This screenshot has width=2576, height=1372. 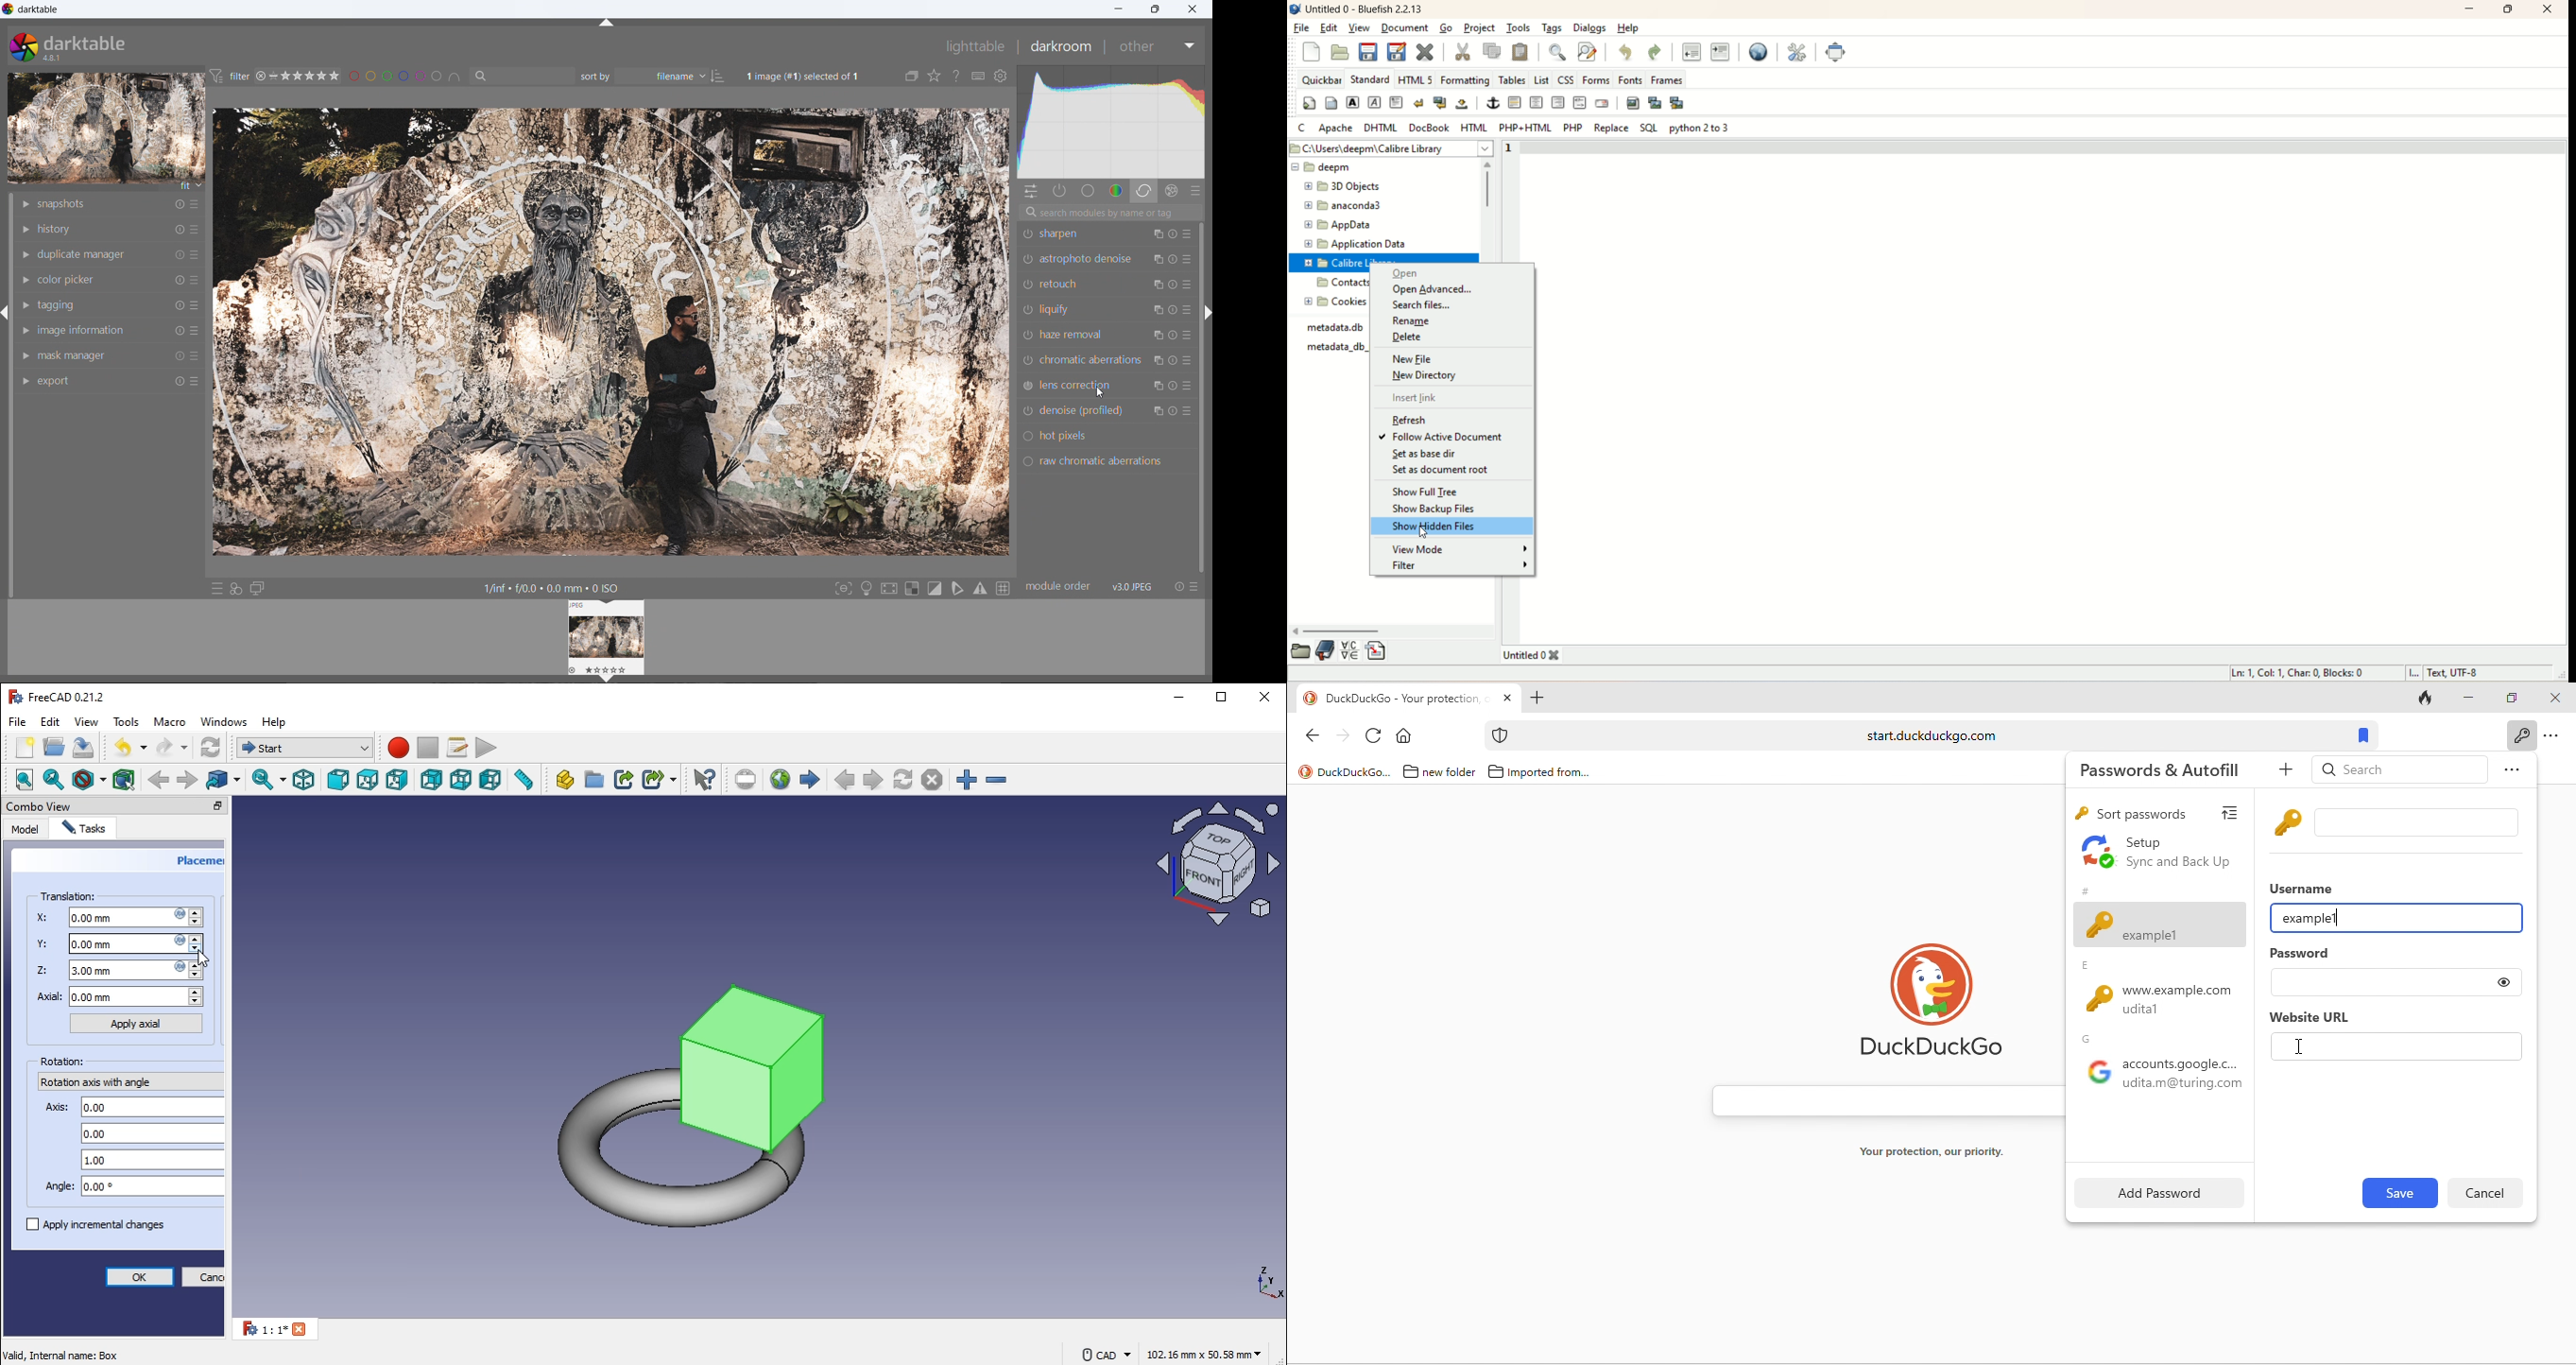 I want to click on website url, so click(x=2309, y=1017).